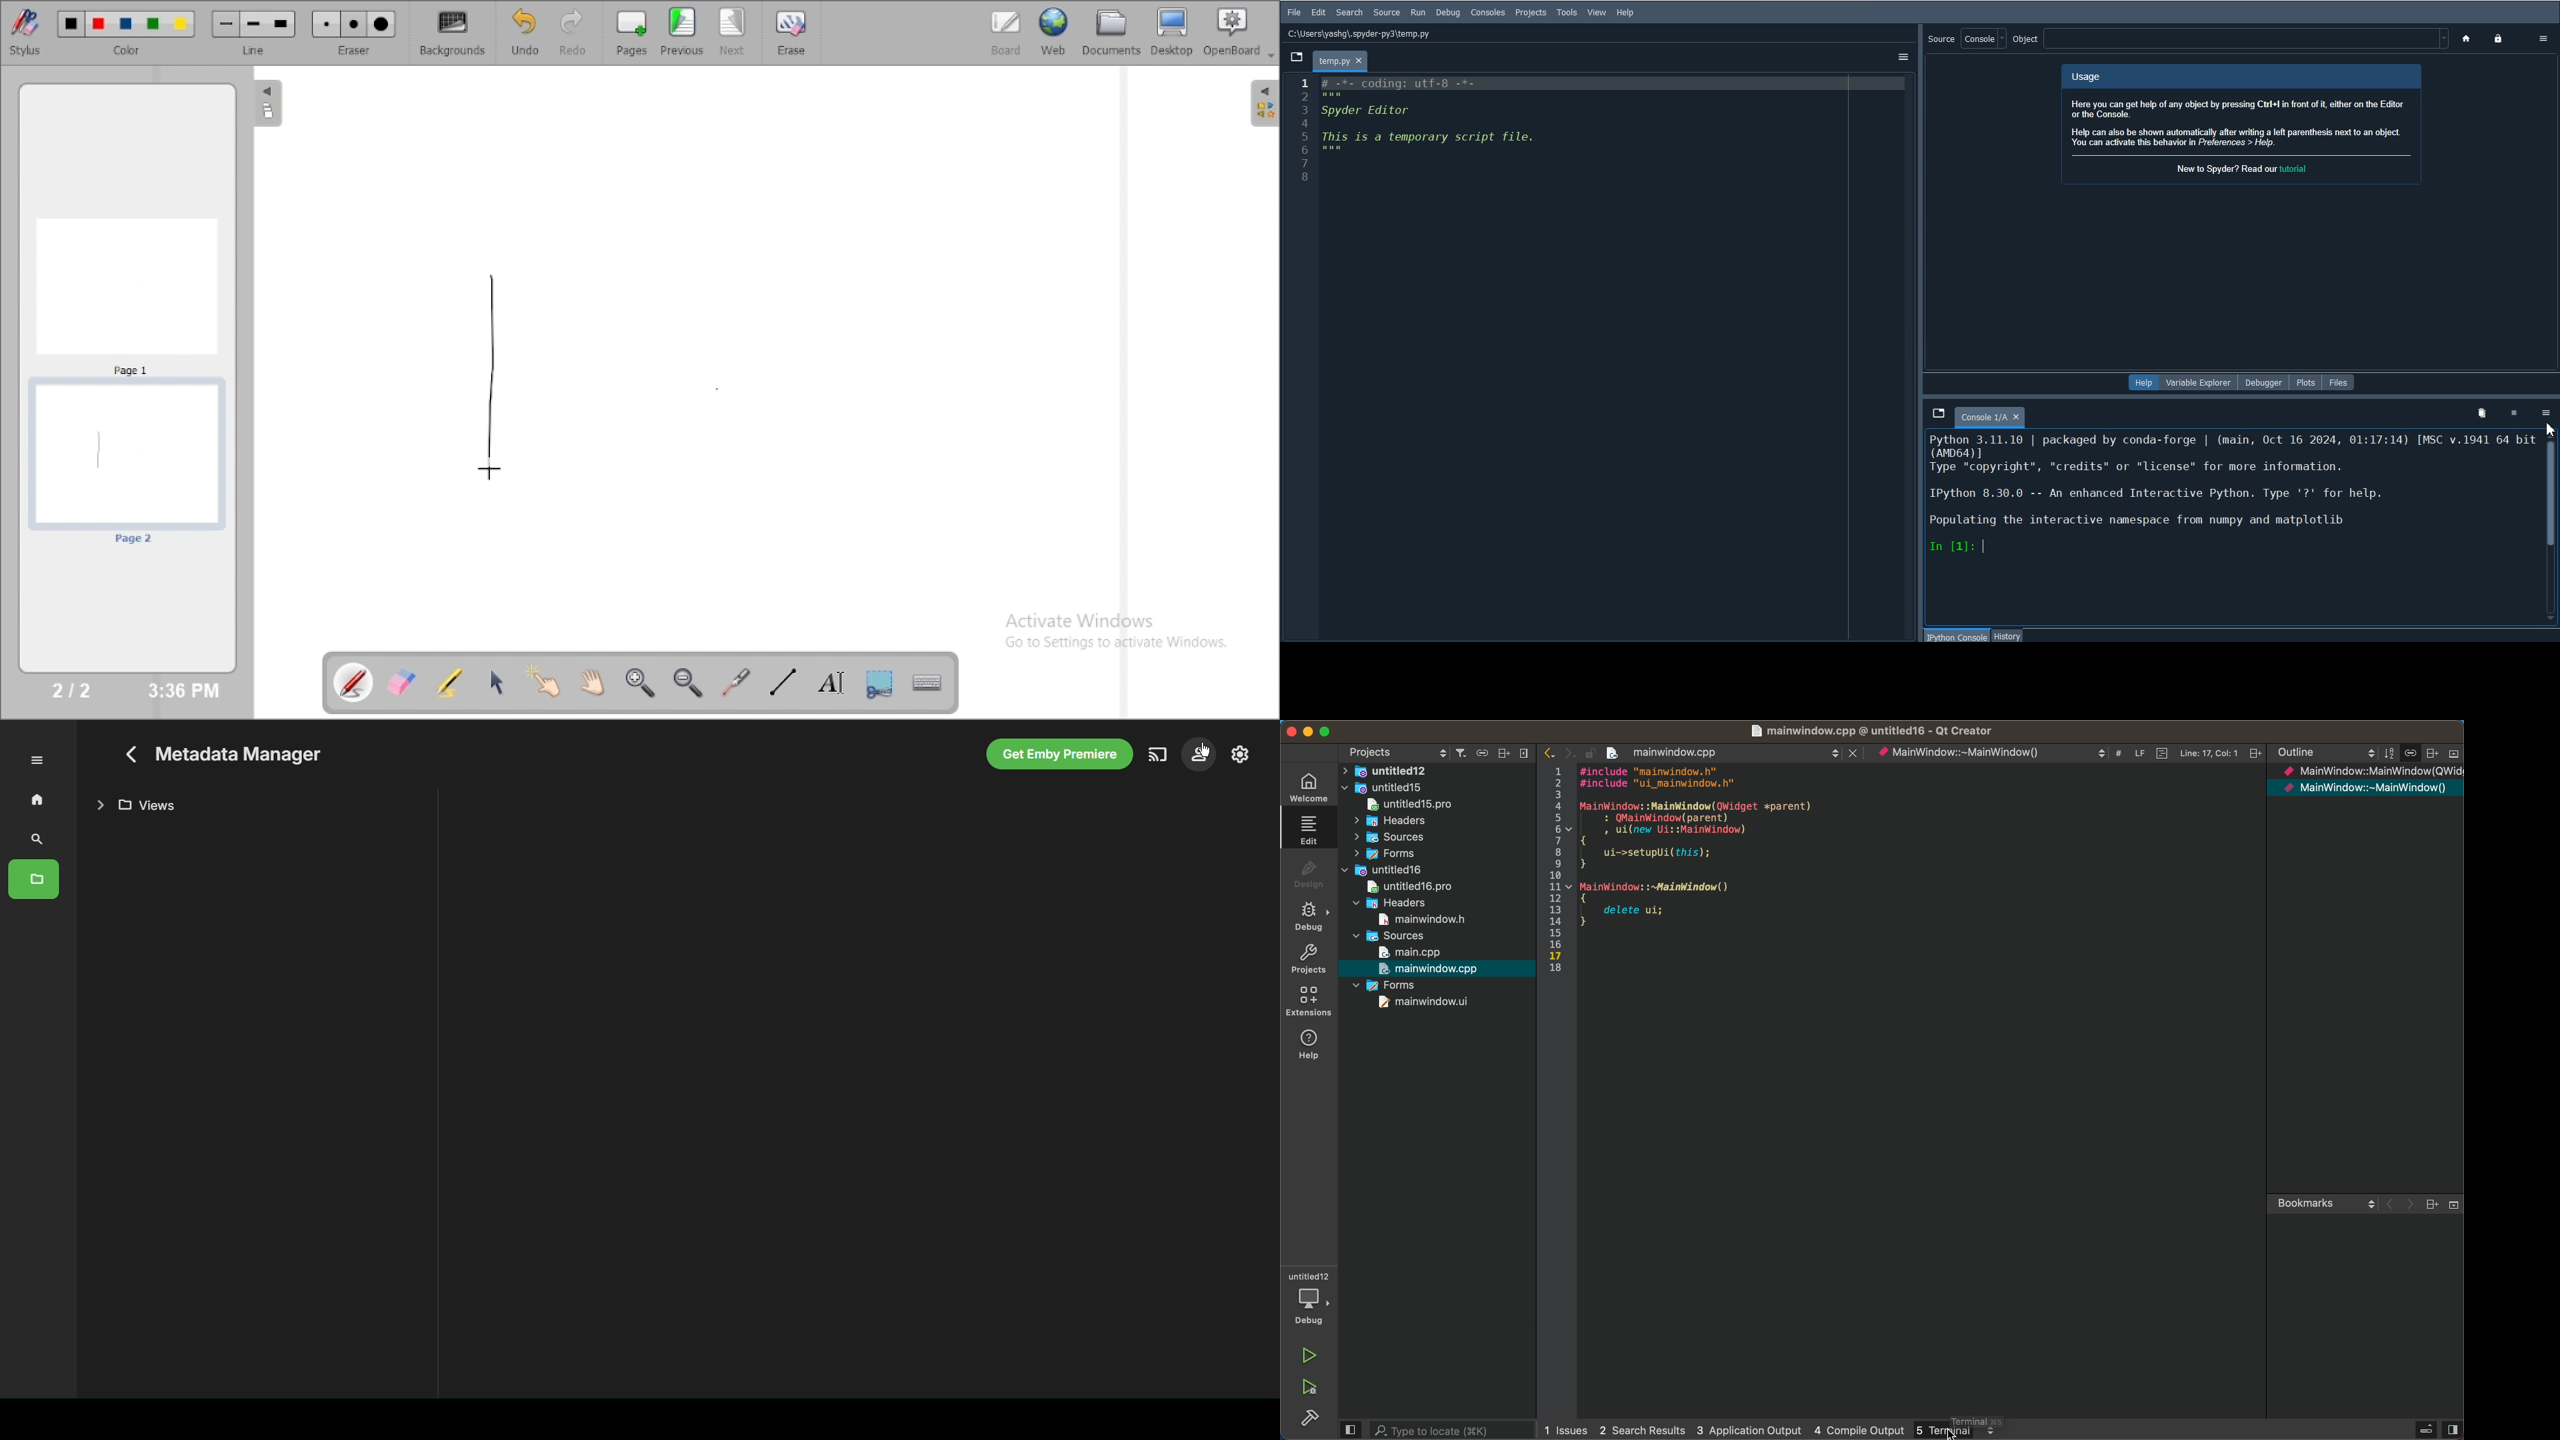 This screenshot has width=2576, height=1456. Describe the element at coordinates (1993, 753) in the screenshot. I see `file logs and settings` at that location.